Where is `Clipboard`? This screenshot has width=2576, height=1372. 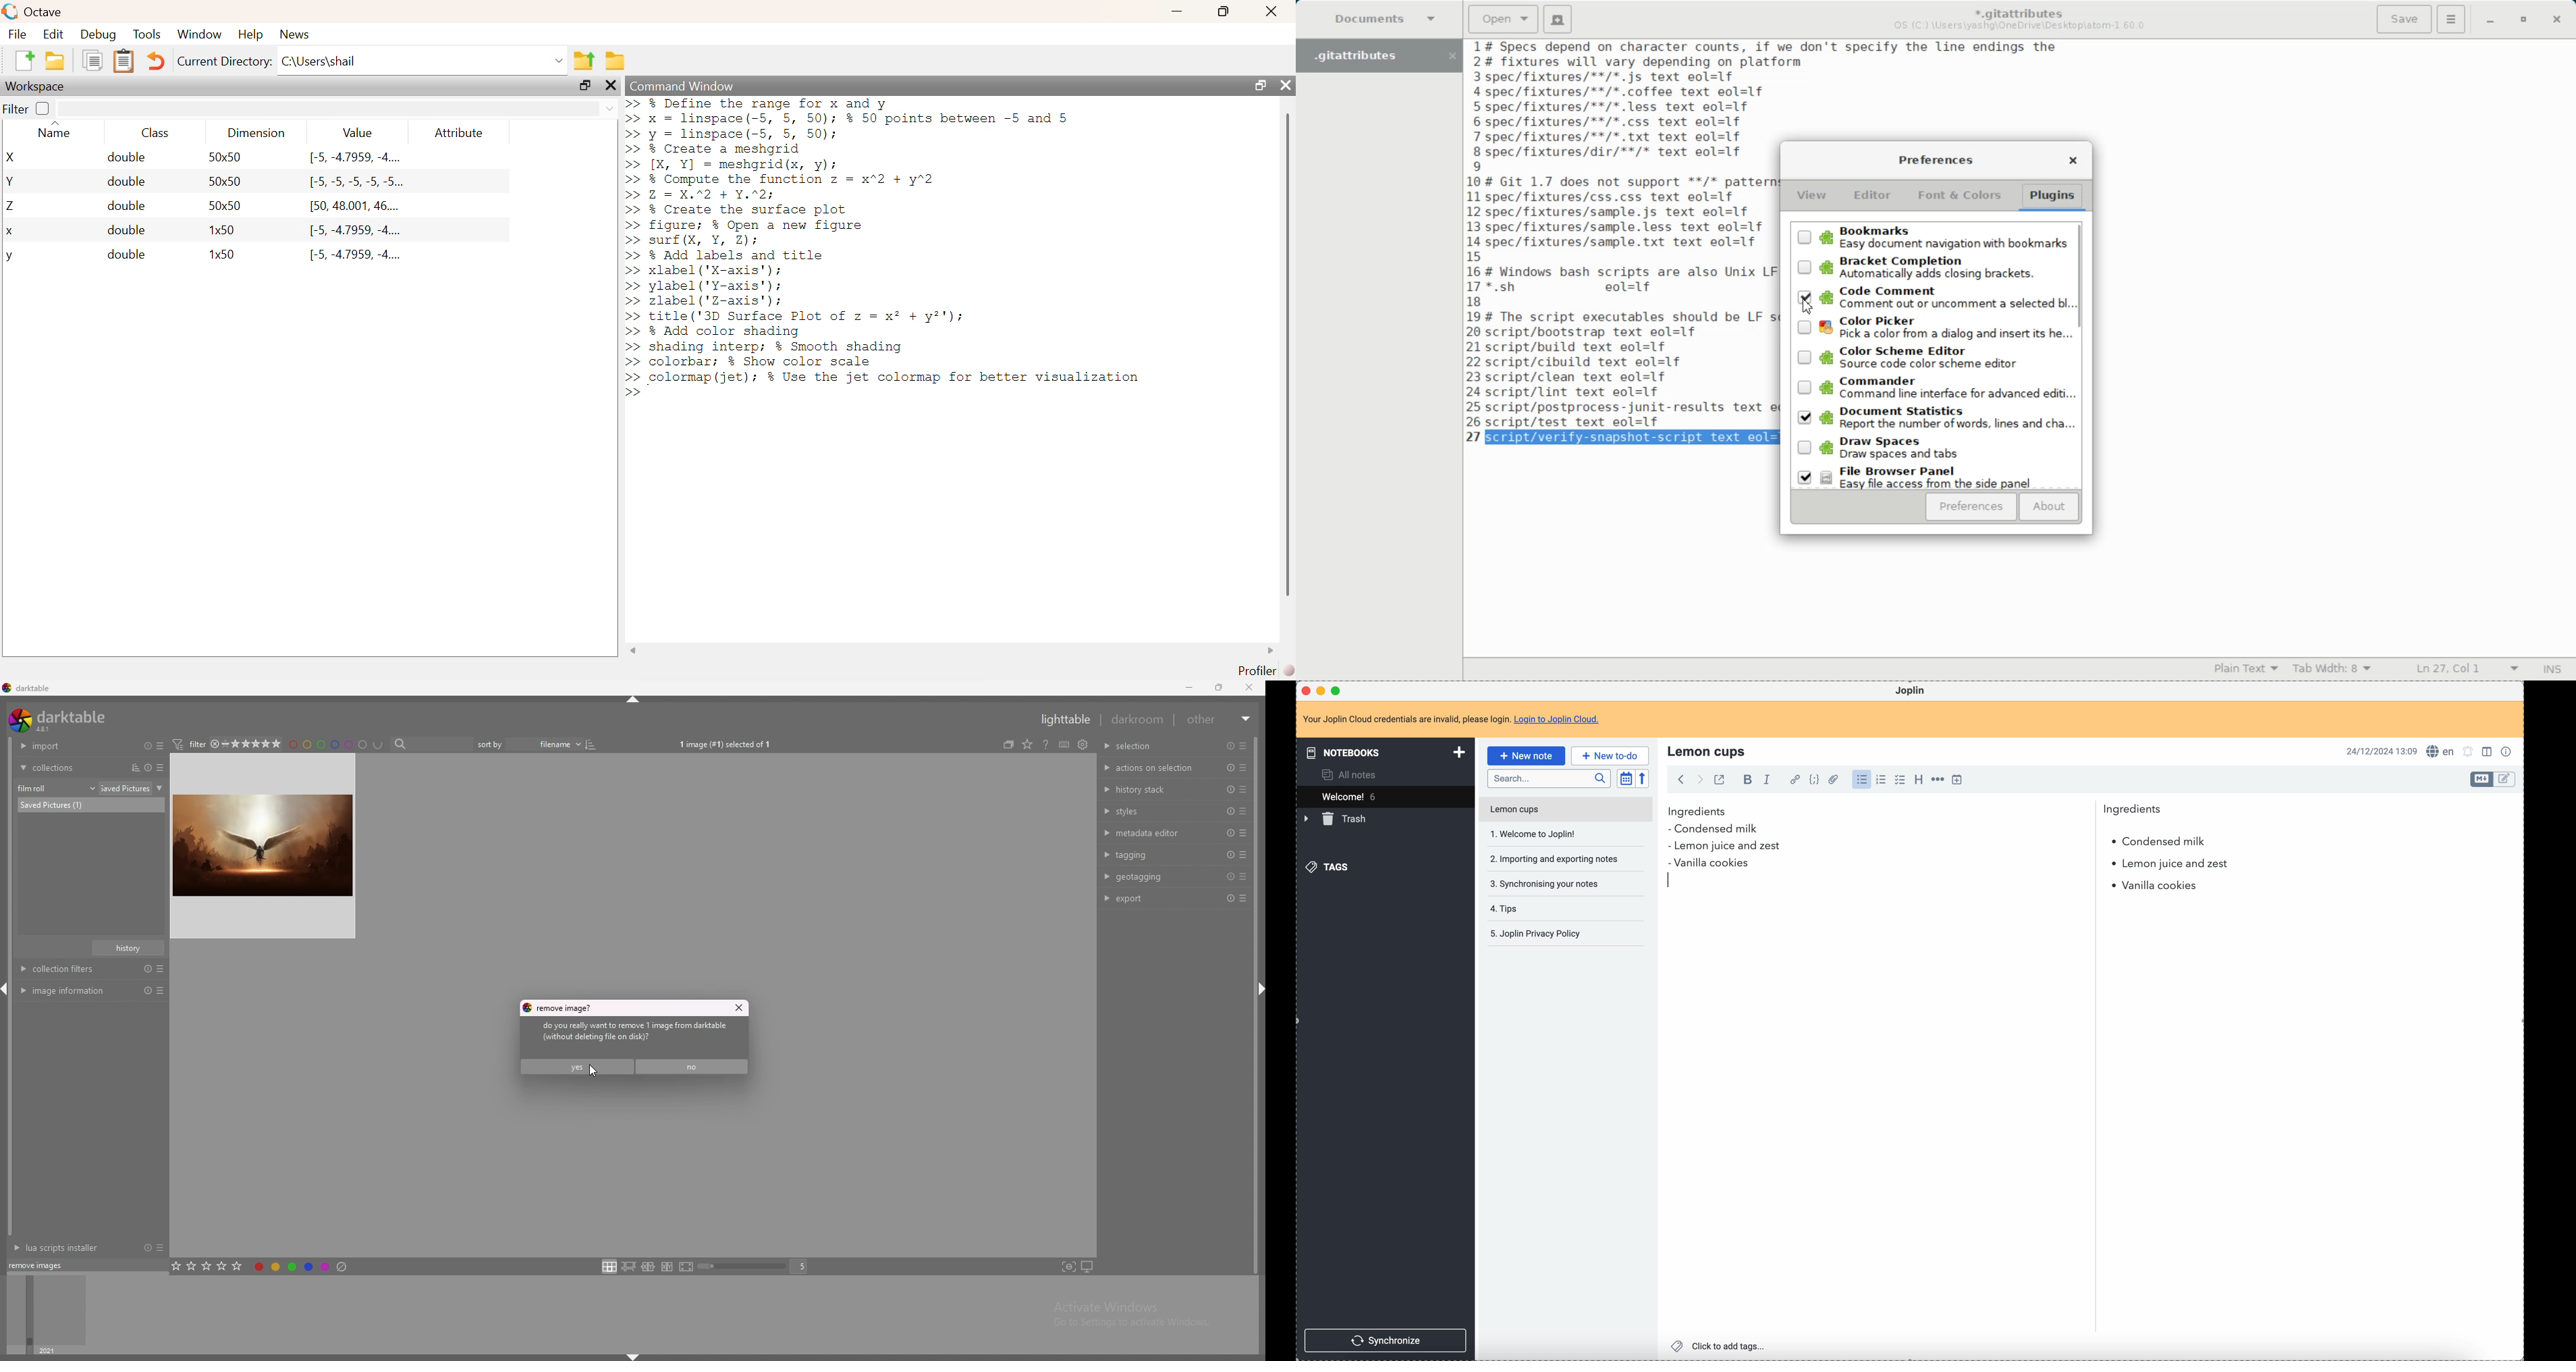 Clipboard is located at coordinates (123, 62).